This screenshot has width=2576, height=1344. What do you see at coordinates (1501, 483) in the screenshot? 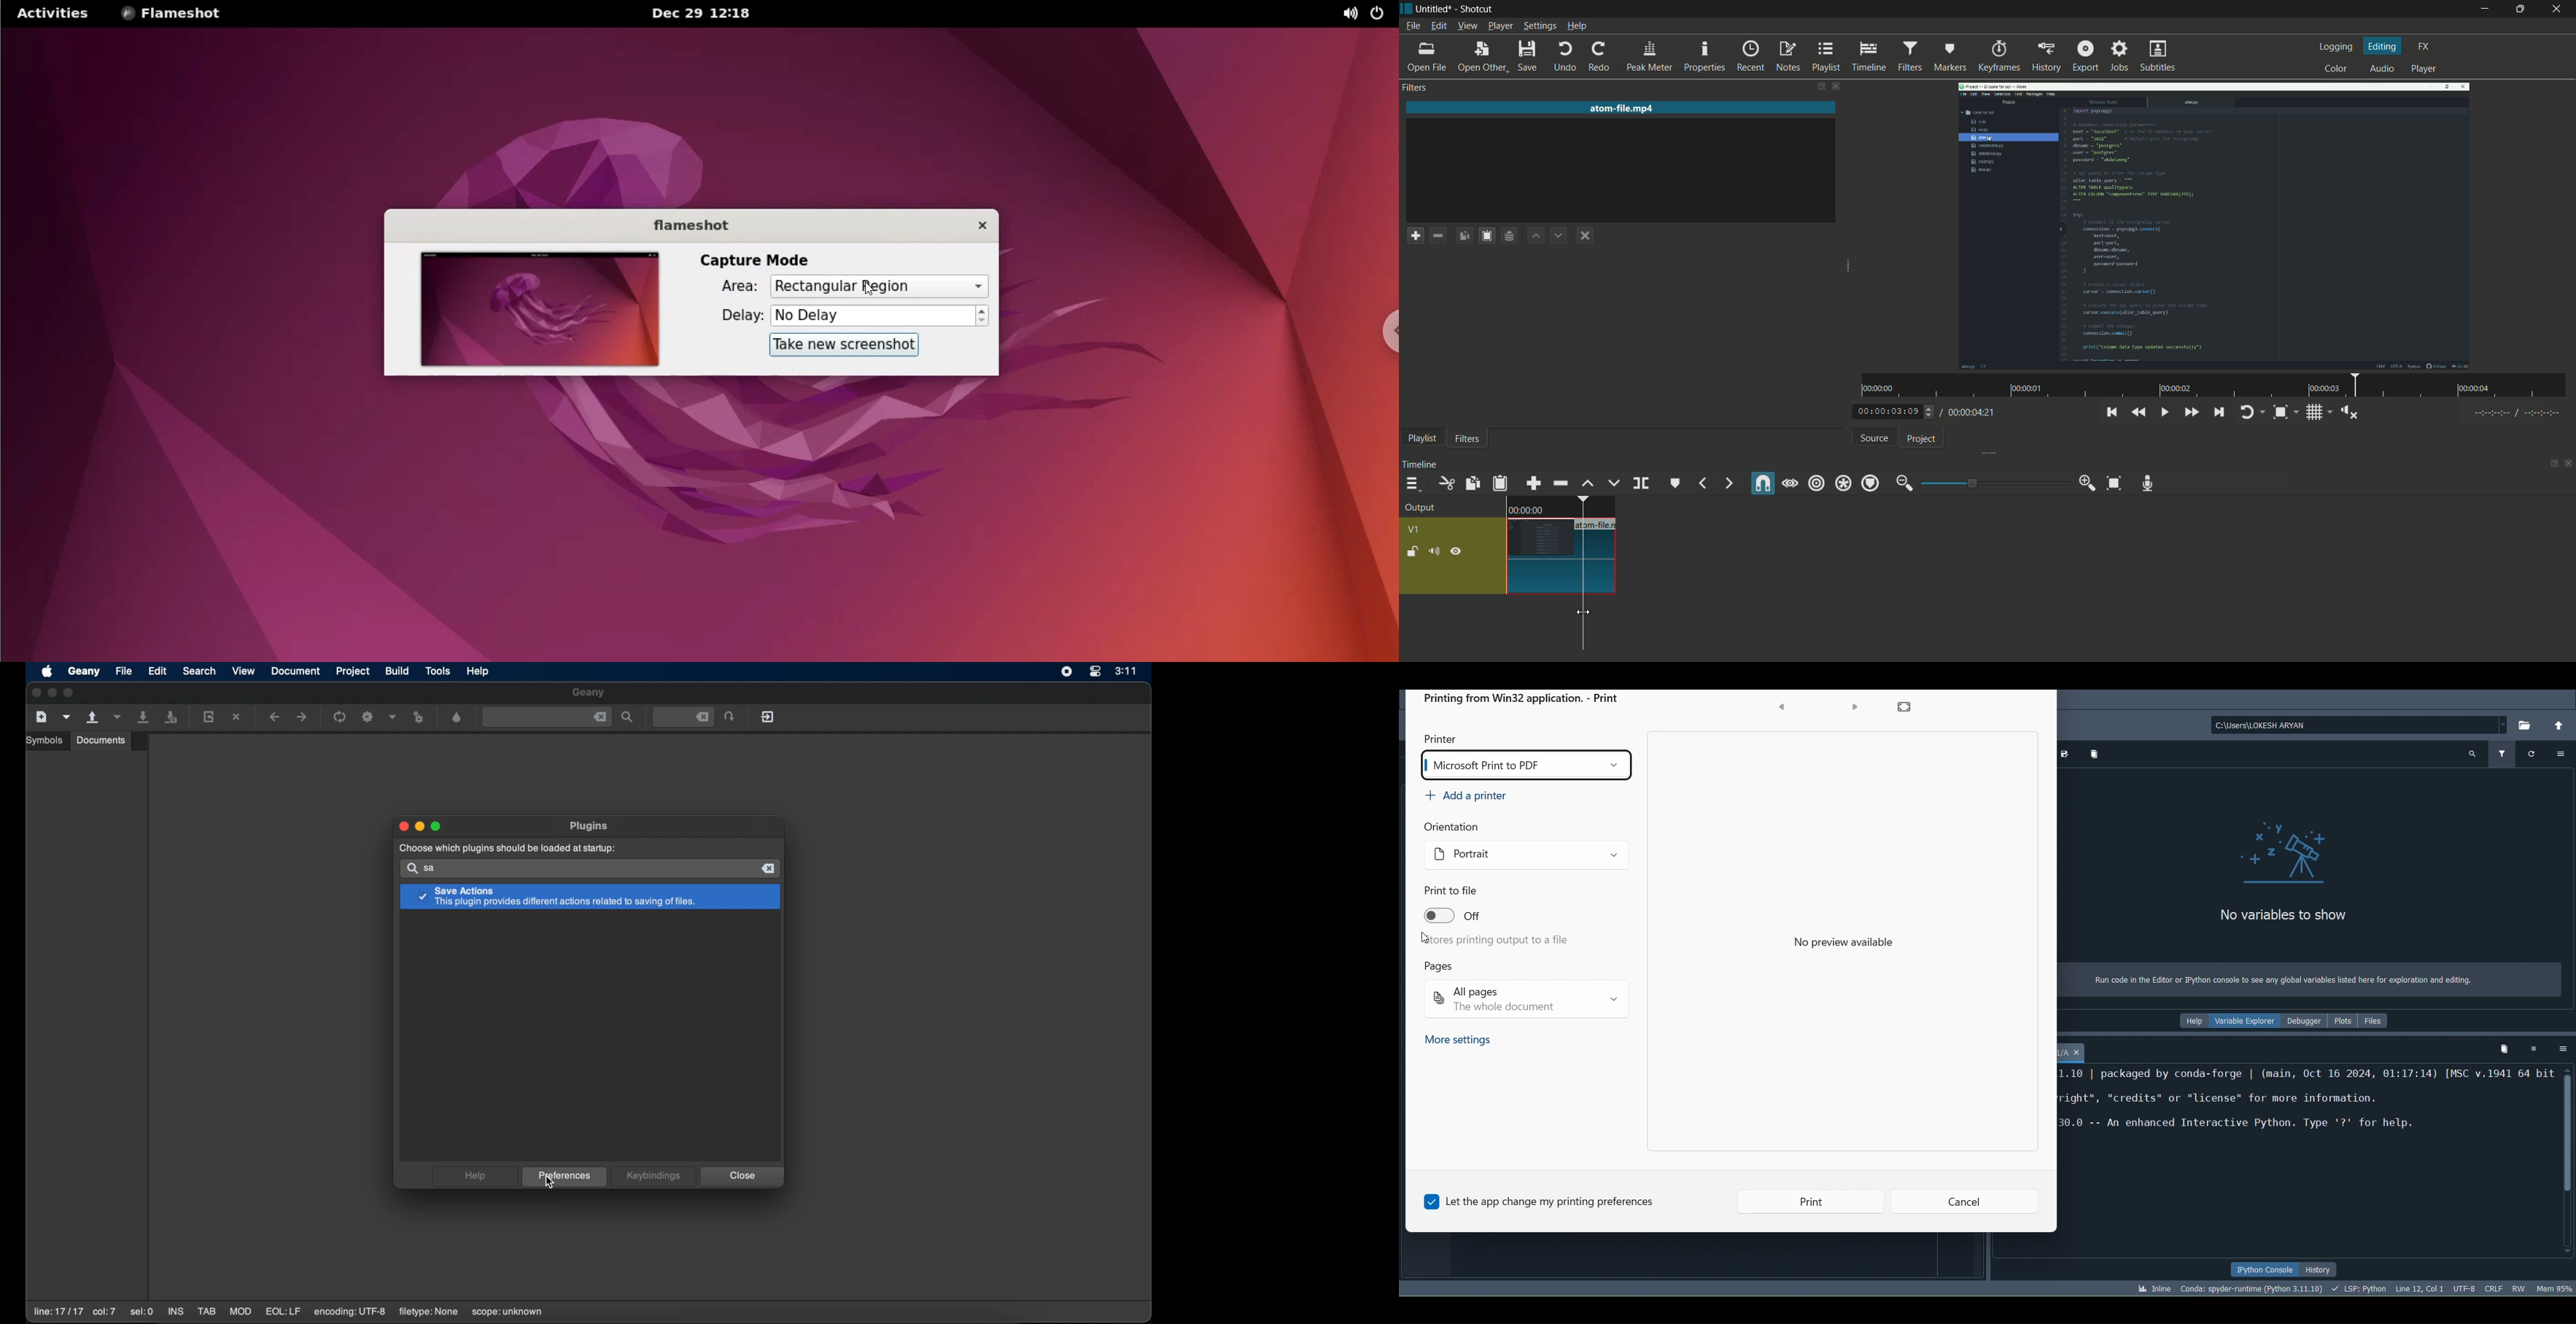
I see `paste` at bounding box center [1501, 483].